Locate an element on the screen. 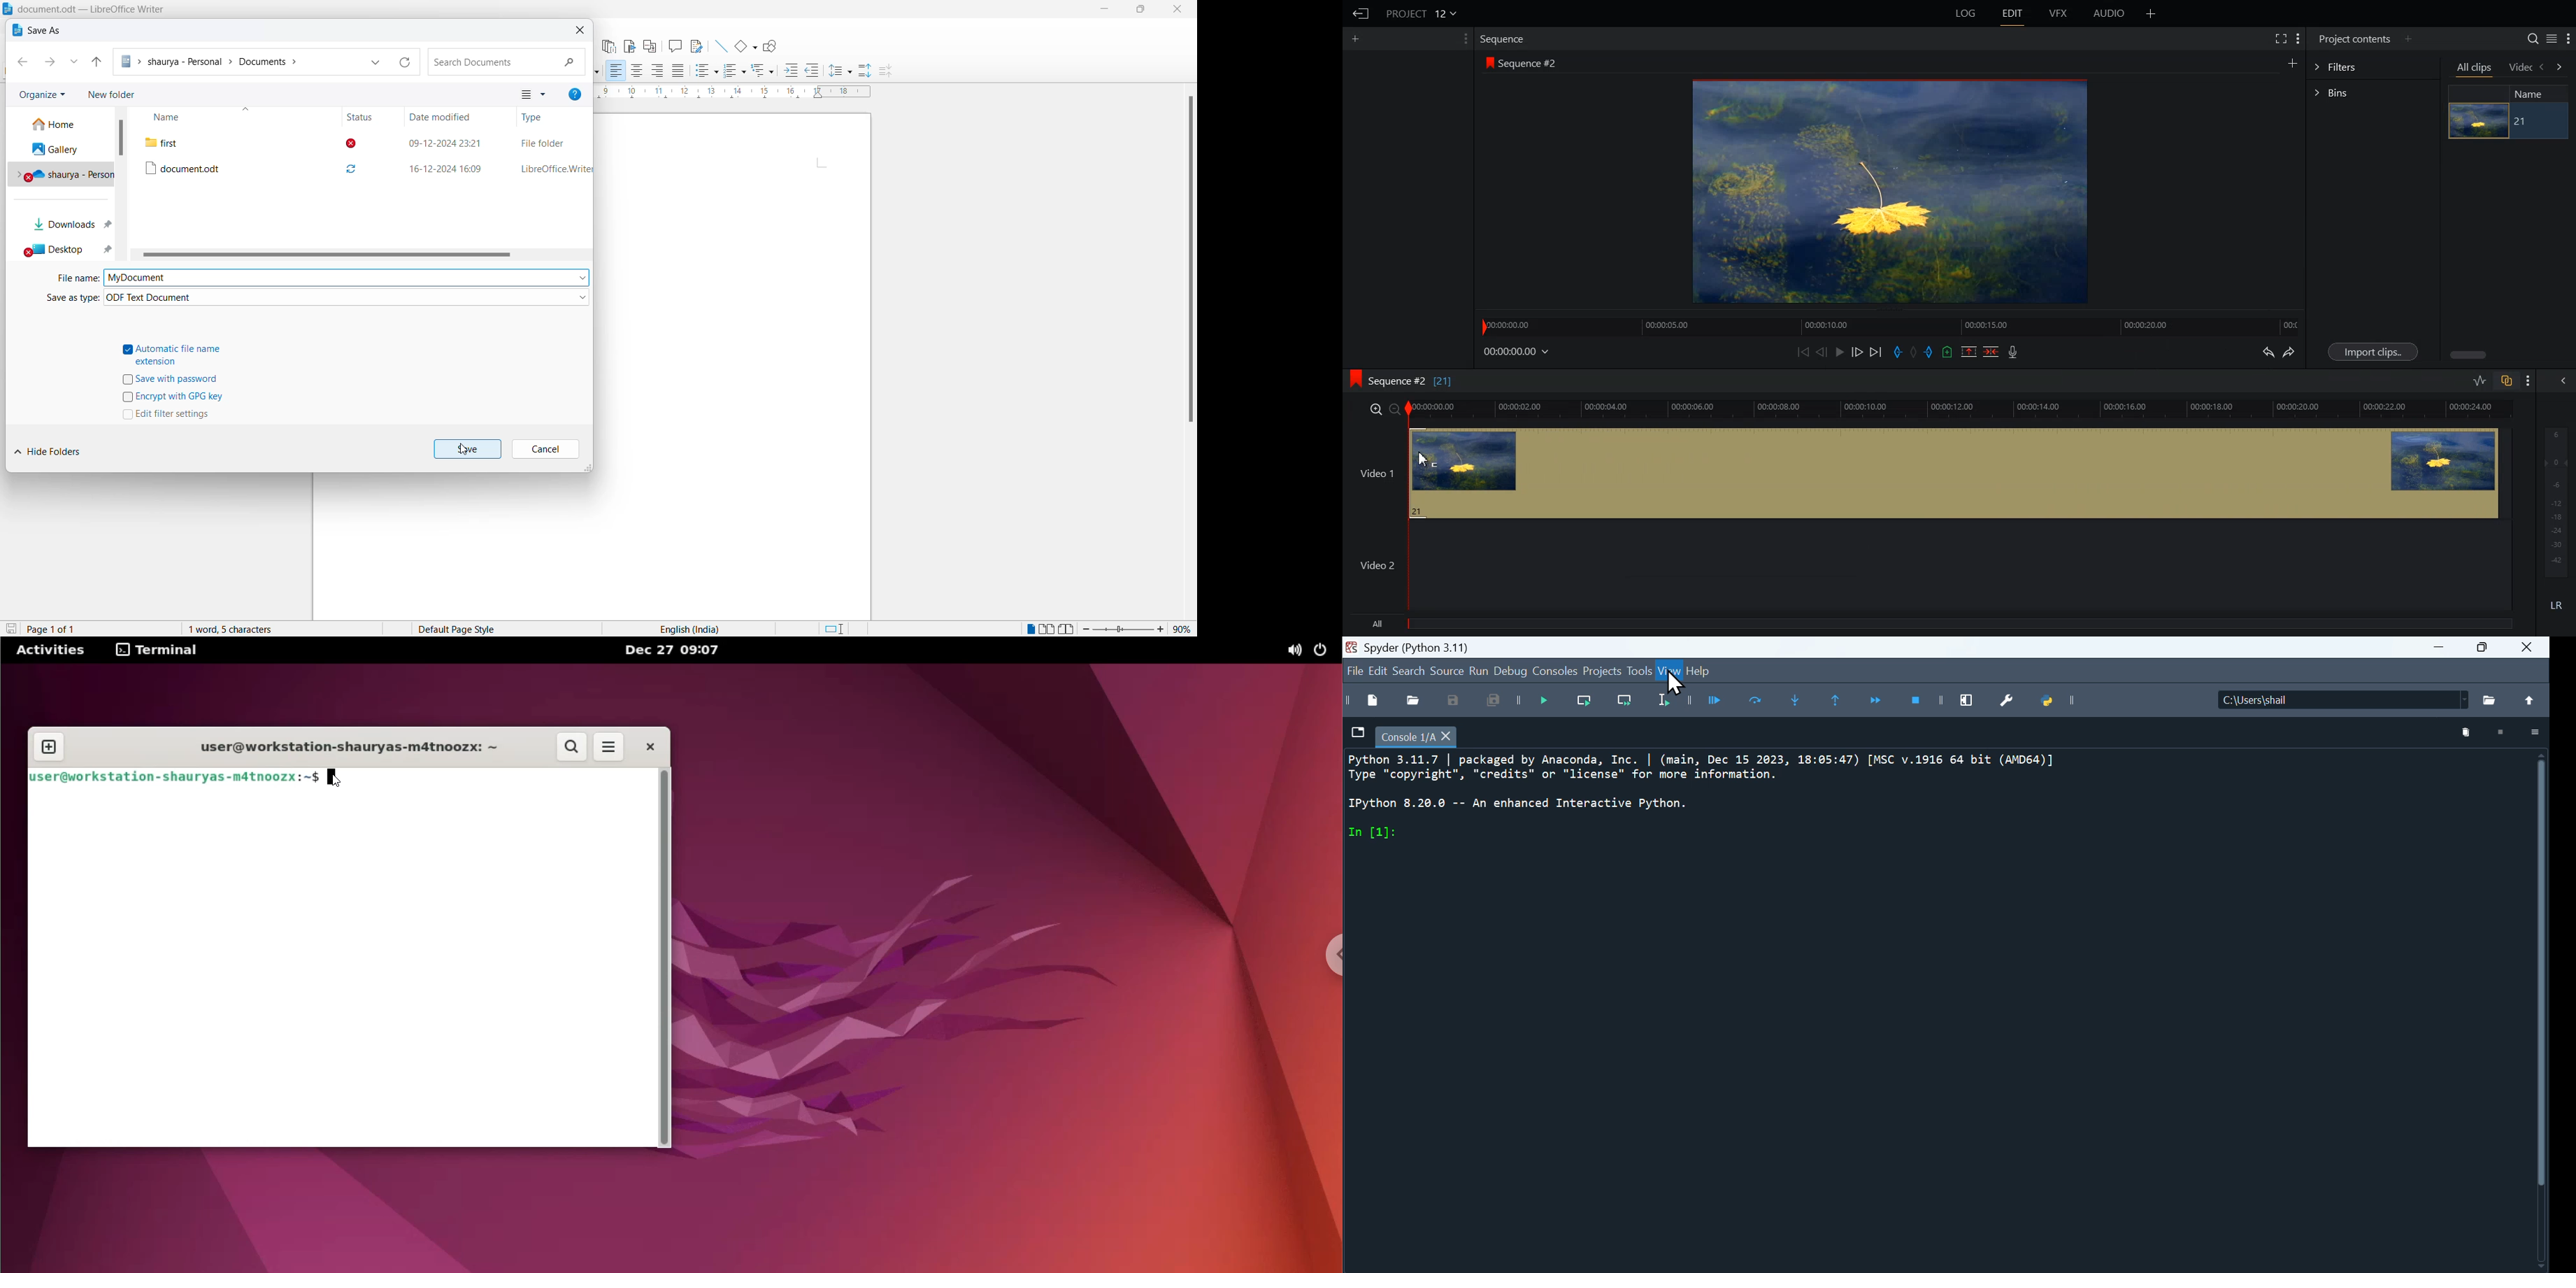 Image resolution: width=2576 pixels, height=1288 pixels. Project is located at coordinates (1602, 673).